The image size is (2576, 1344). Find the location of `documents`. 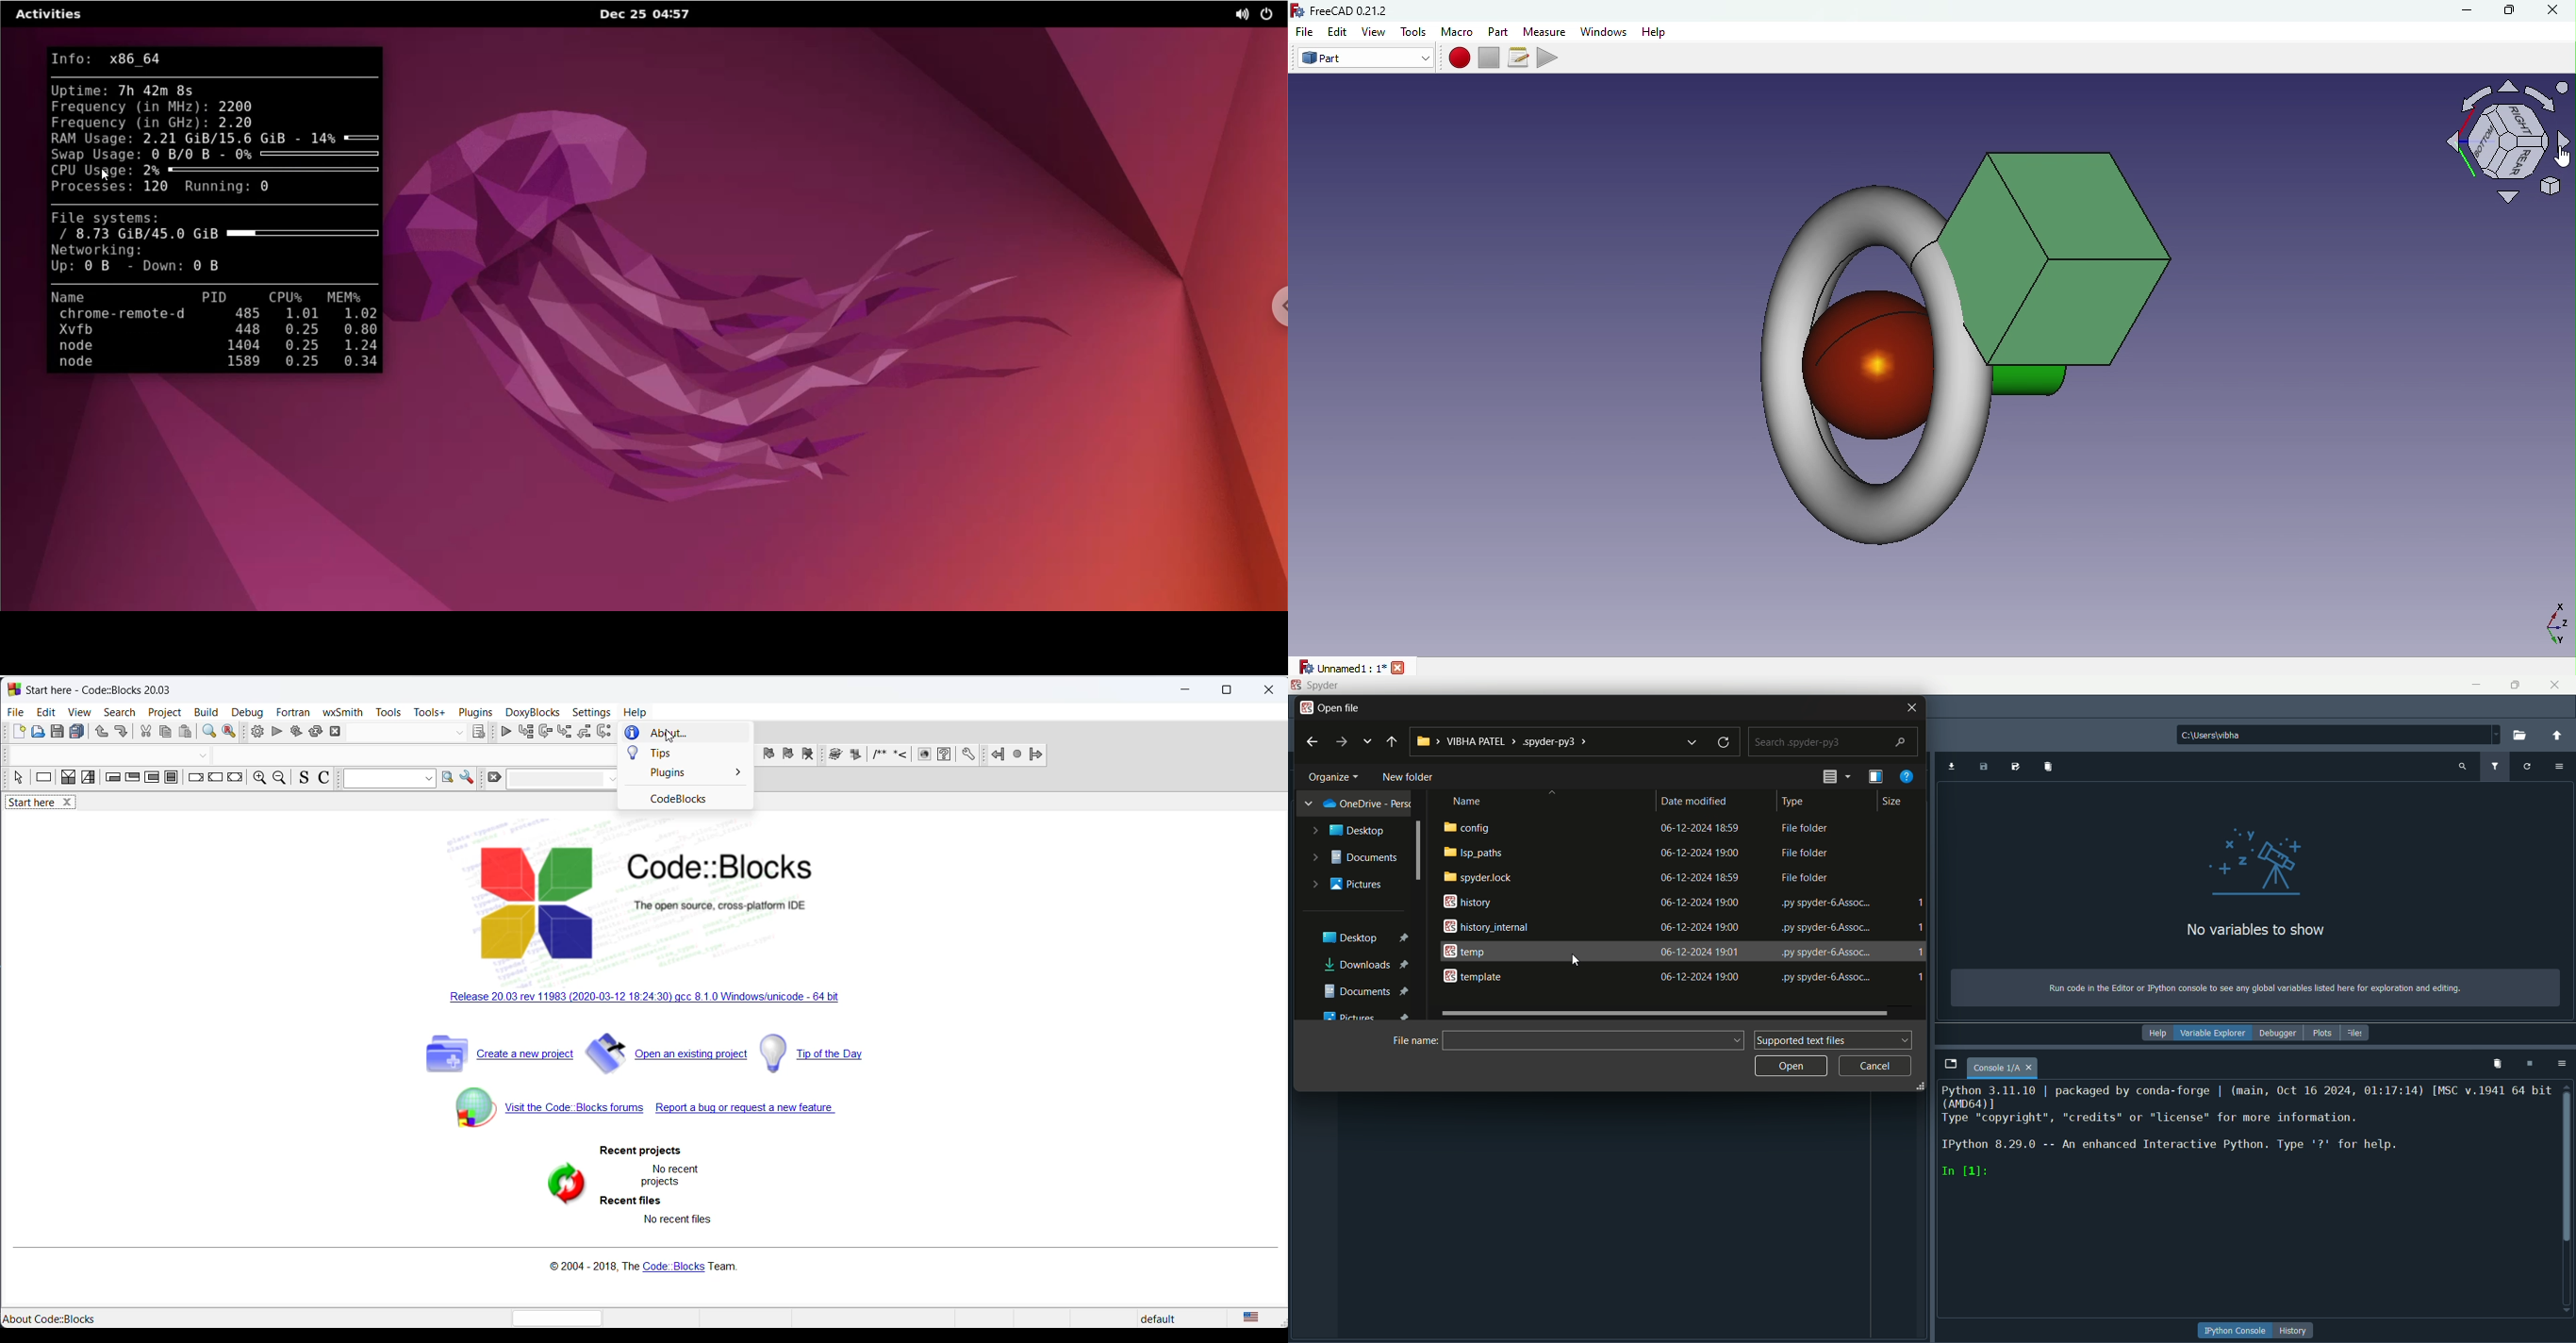

documents is located at coordinates (1366, 990).